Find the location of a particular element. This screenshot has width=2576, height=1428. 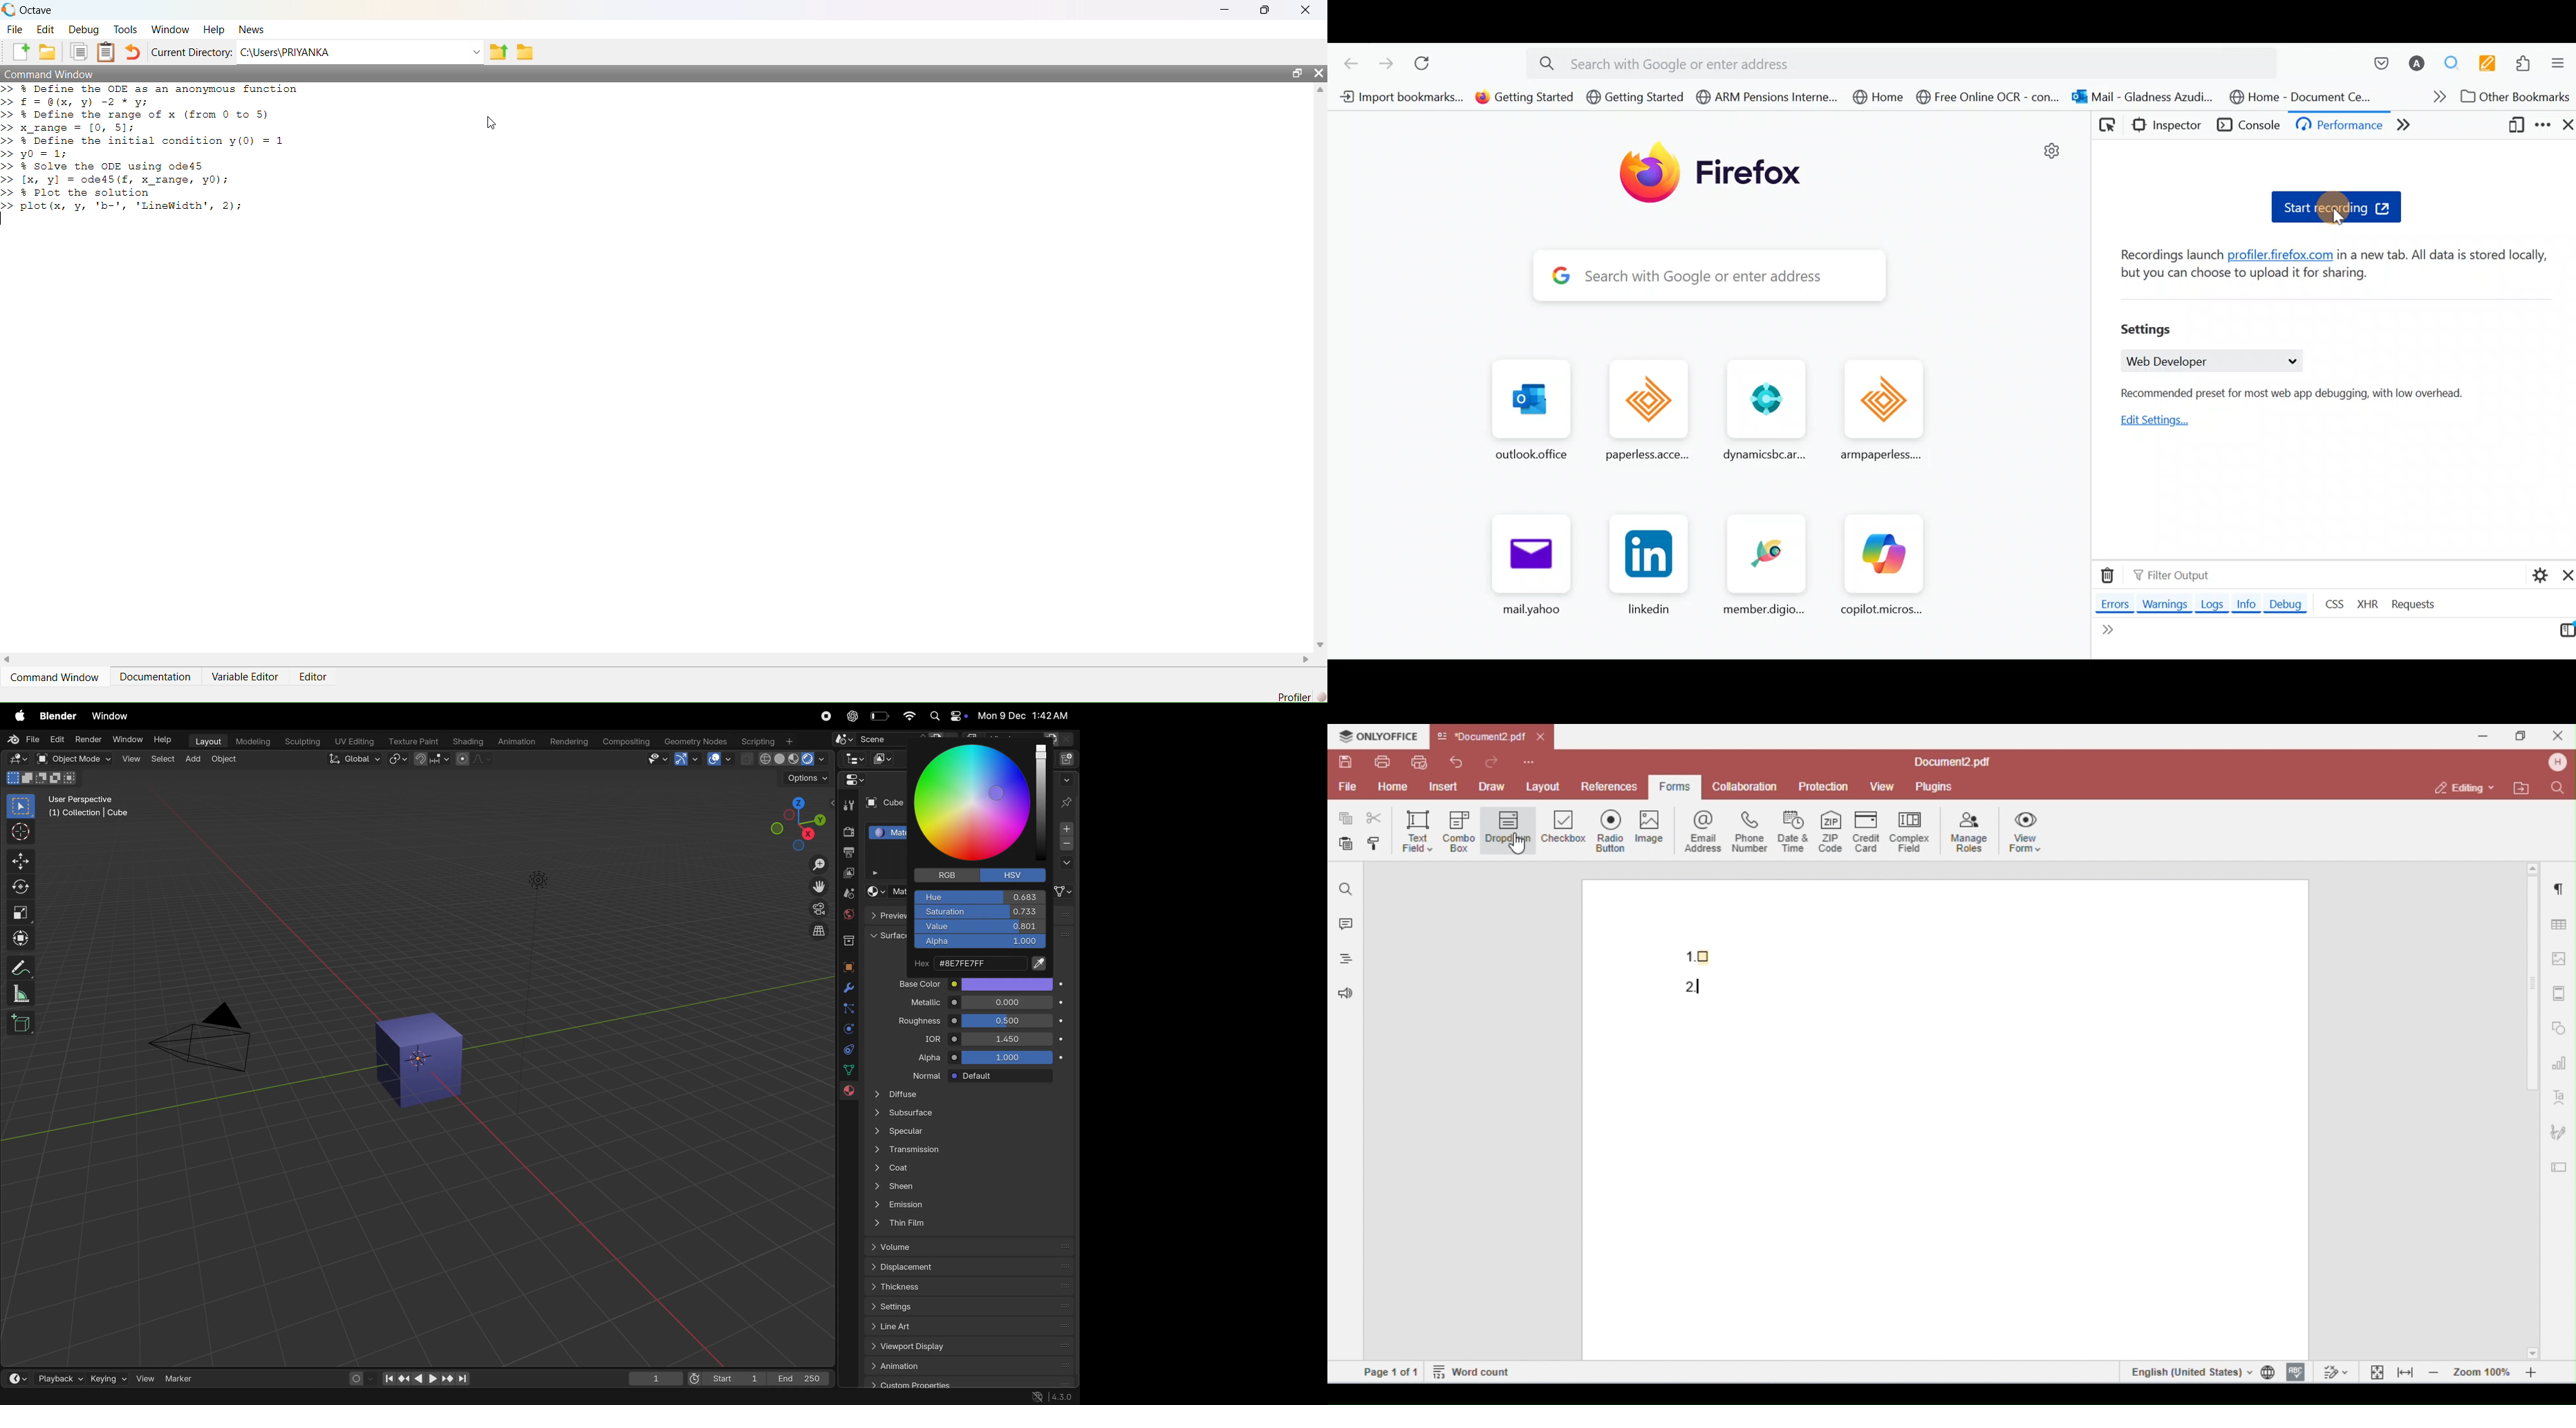

editor type is located at coordinates (852, 780).